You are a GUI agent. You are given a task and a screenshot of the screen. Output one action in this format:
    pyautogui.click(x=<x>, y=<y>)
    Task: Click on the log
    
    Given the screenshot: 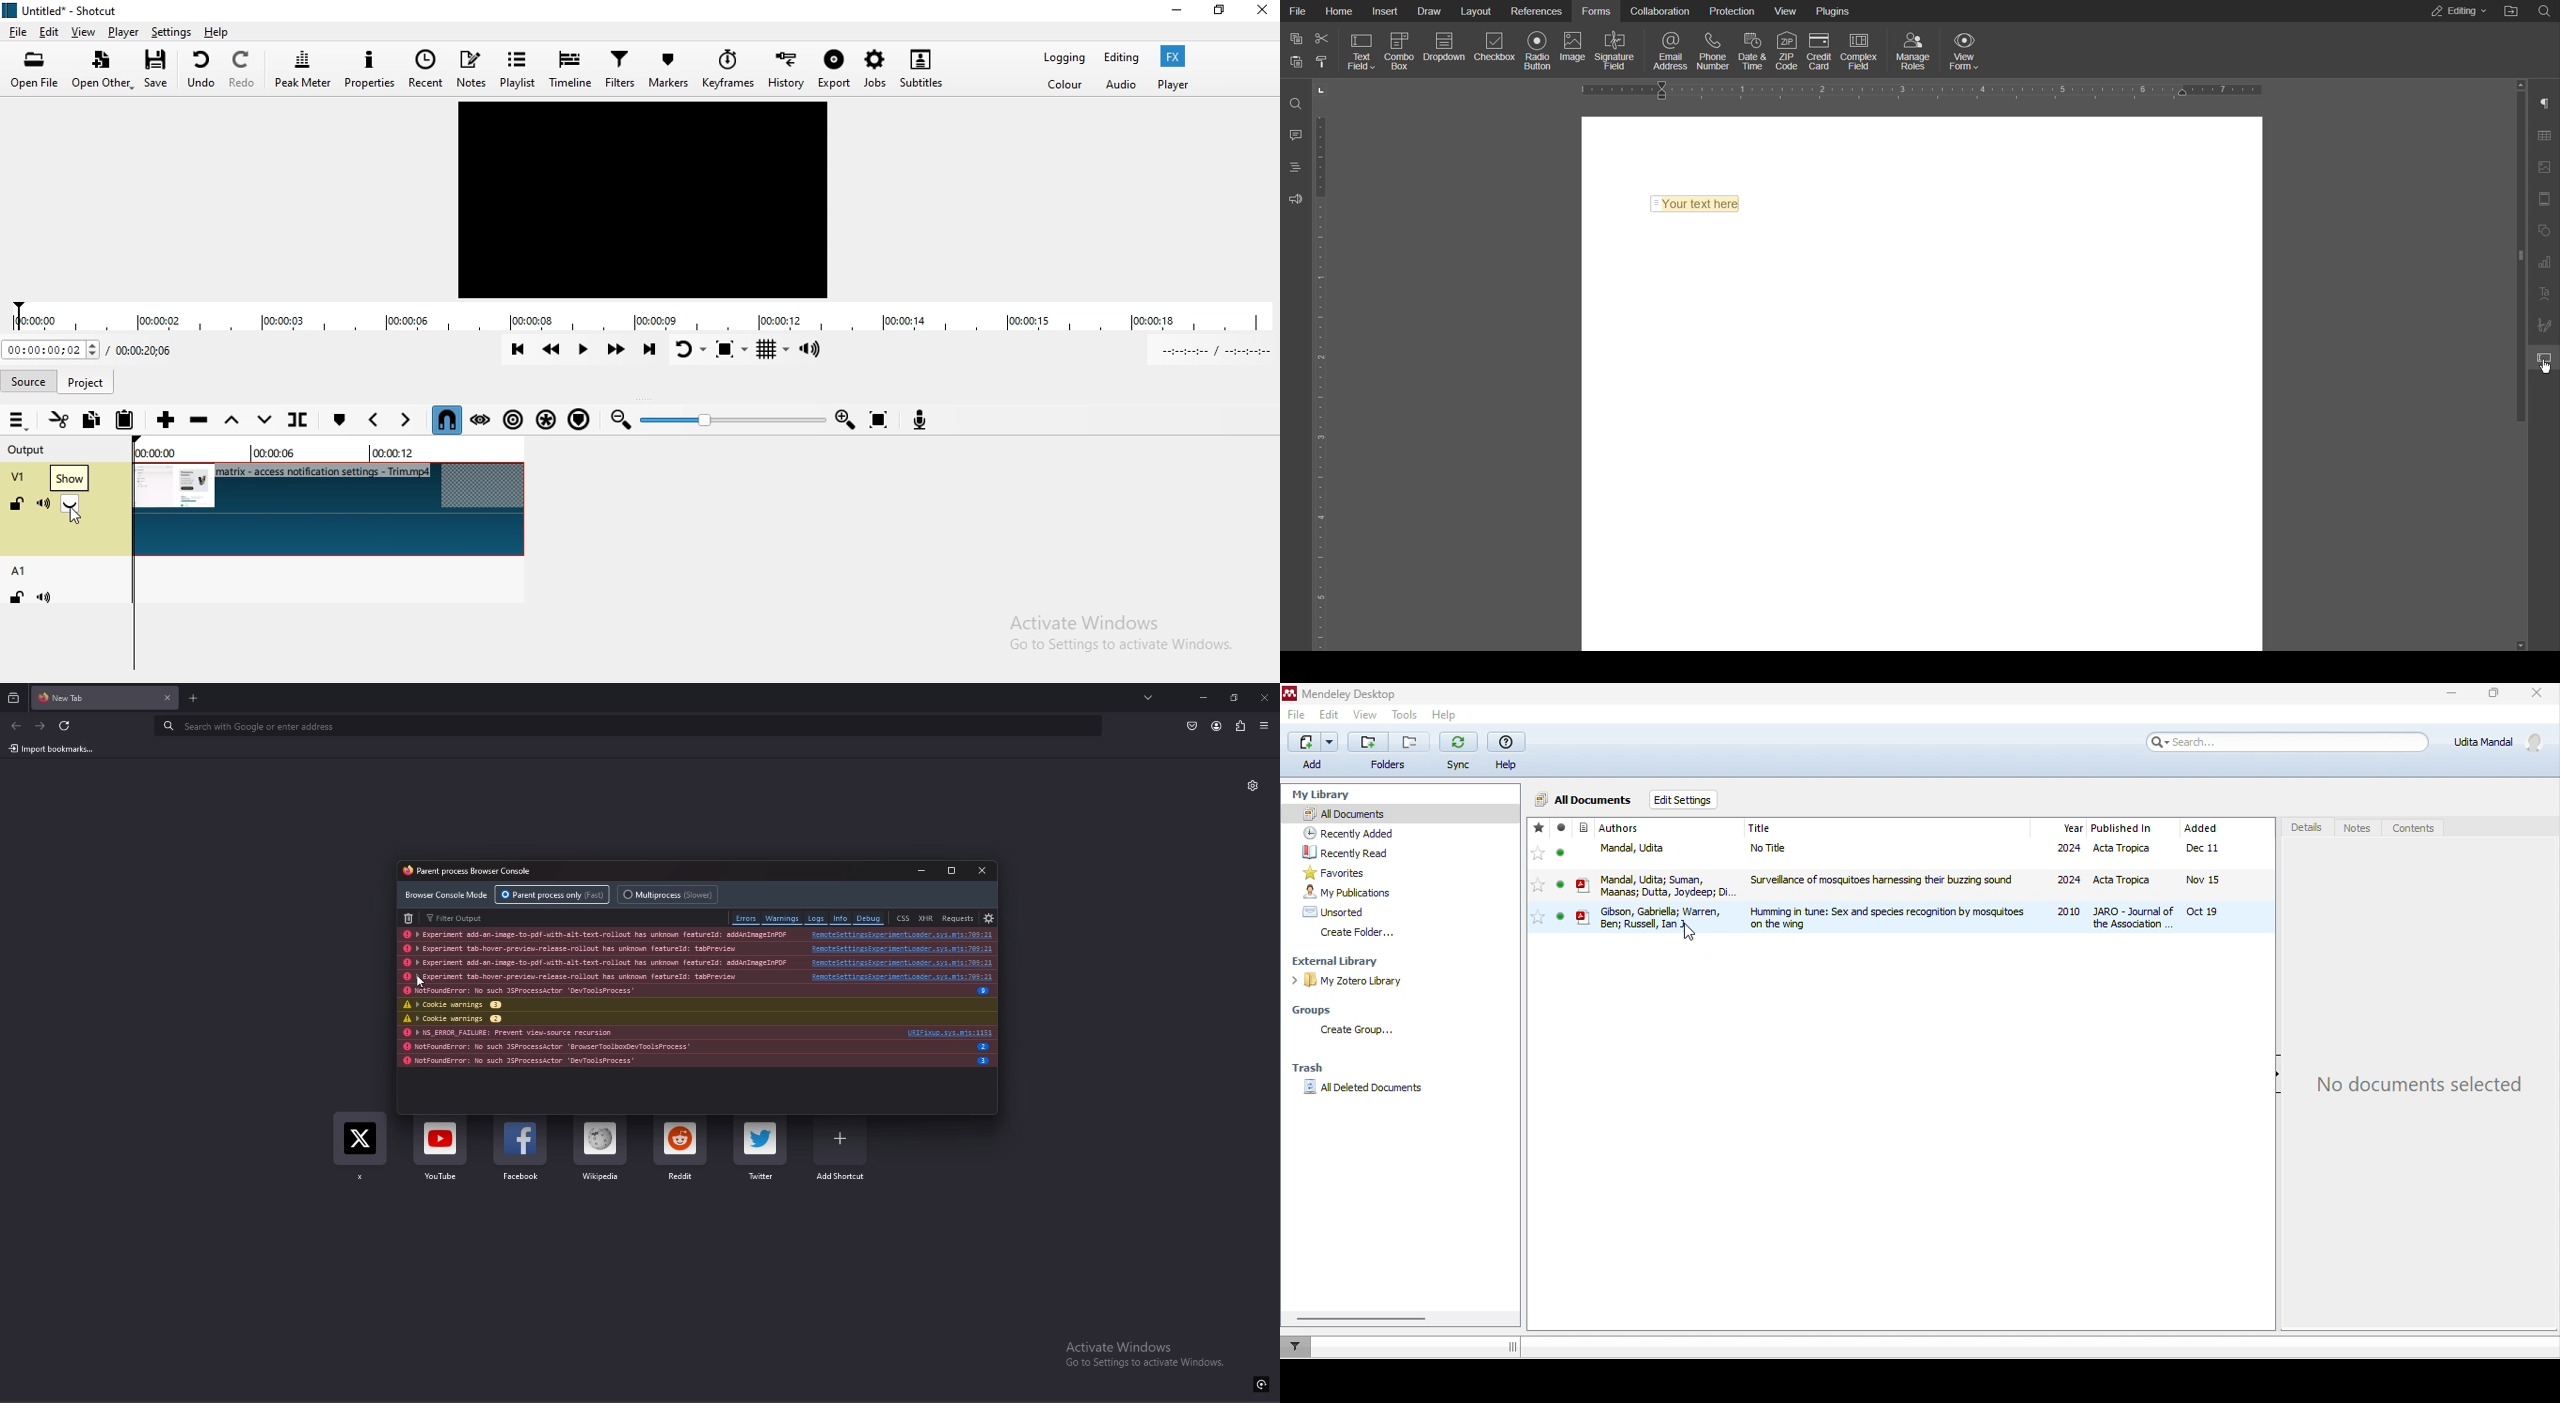 What is the action you would take?
    pyautogui.click(x=594, y=1062)
    